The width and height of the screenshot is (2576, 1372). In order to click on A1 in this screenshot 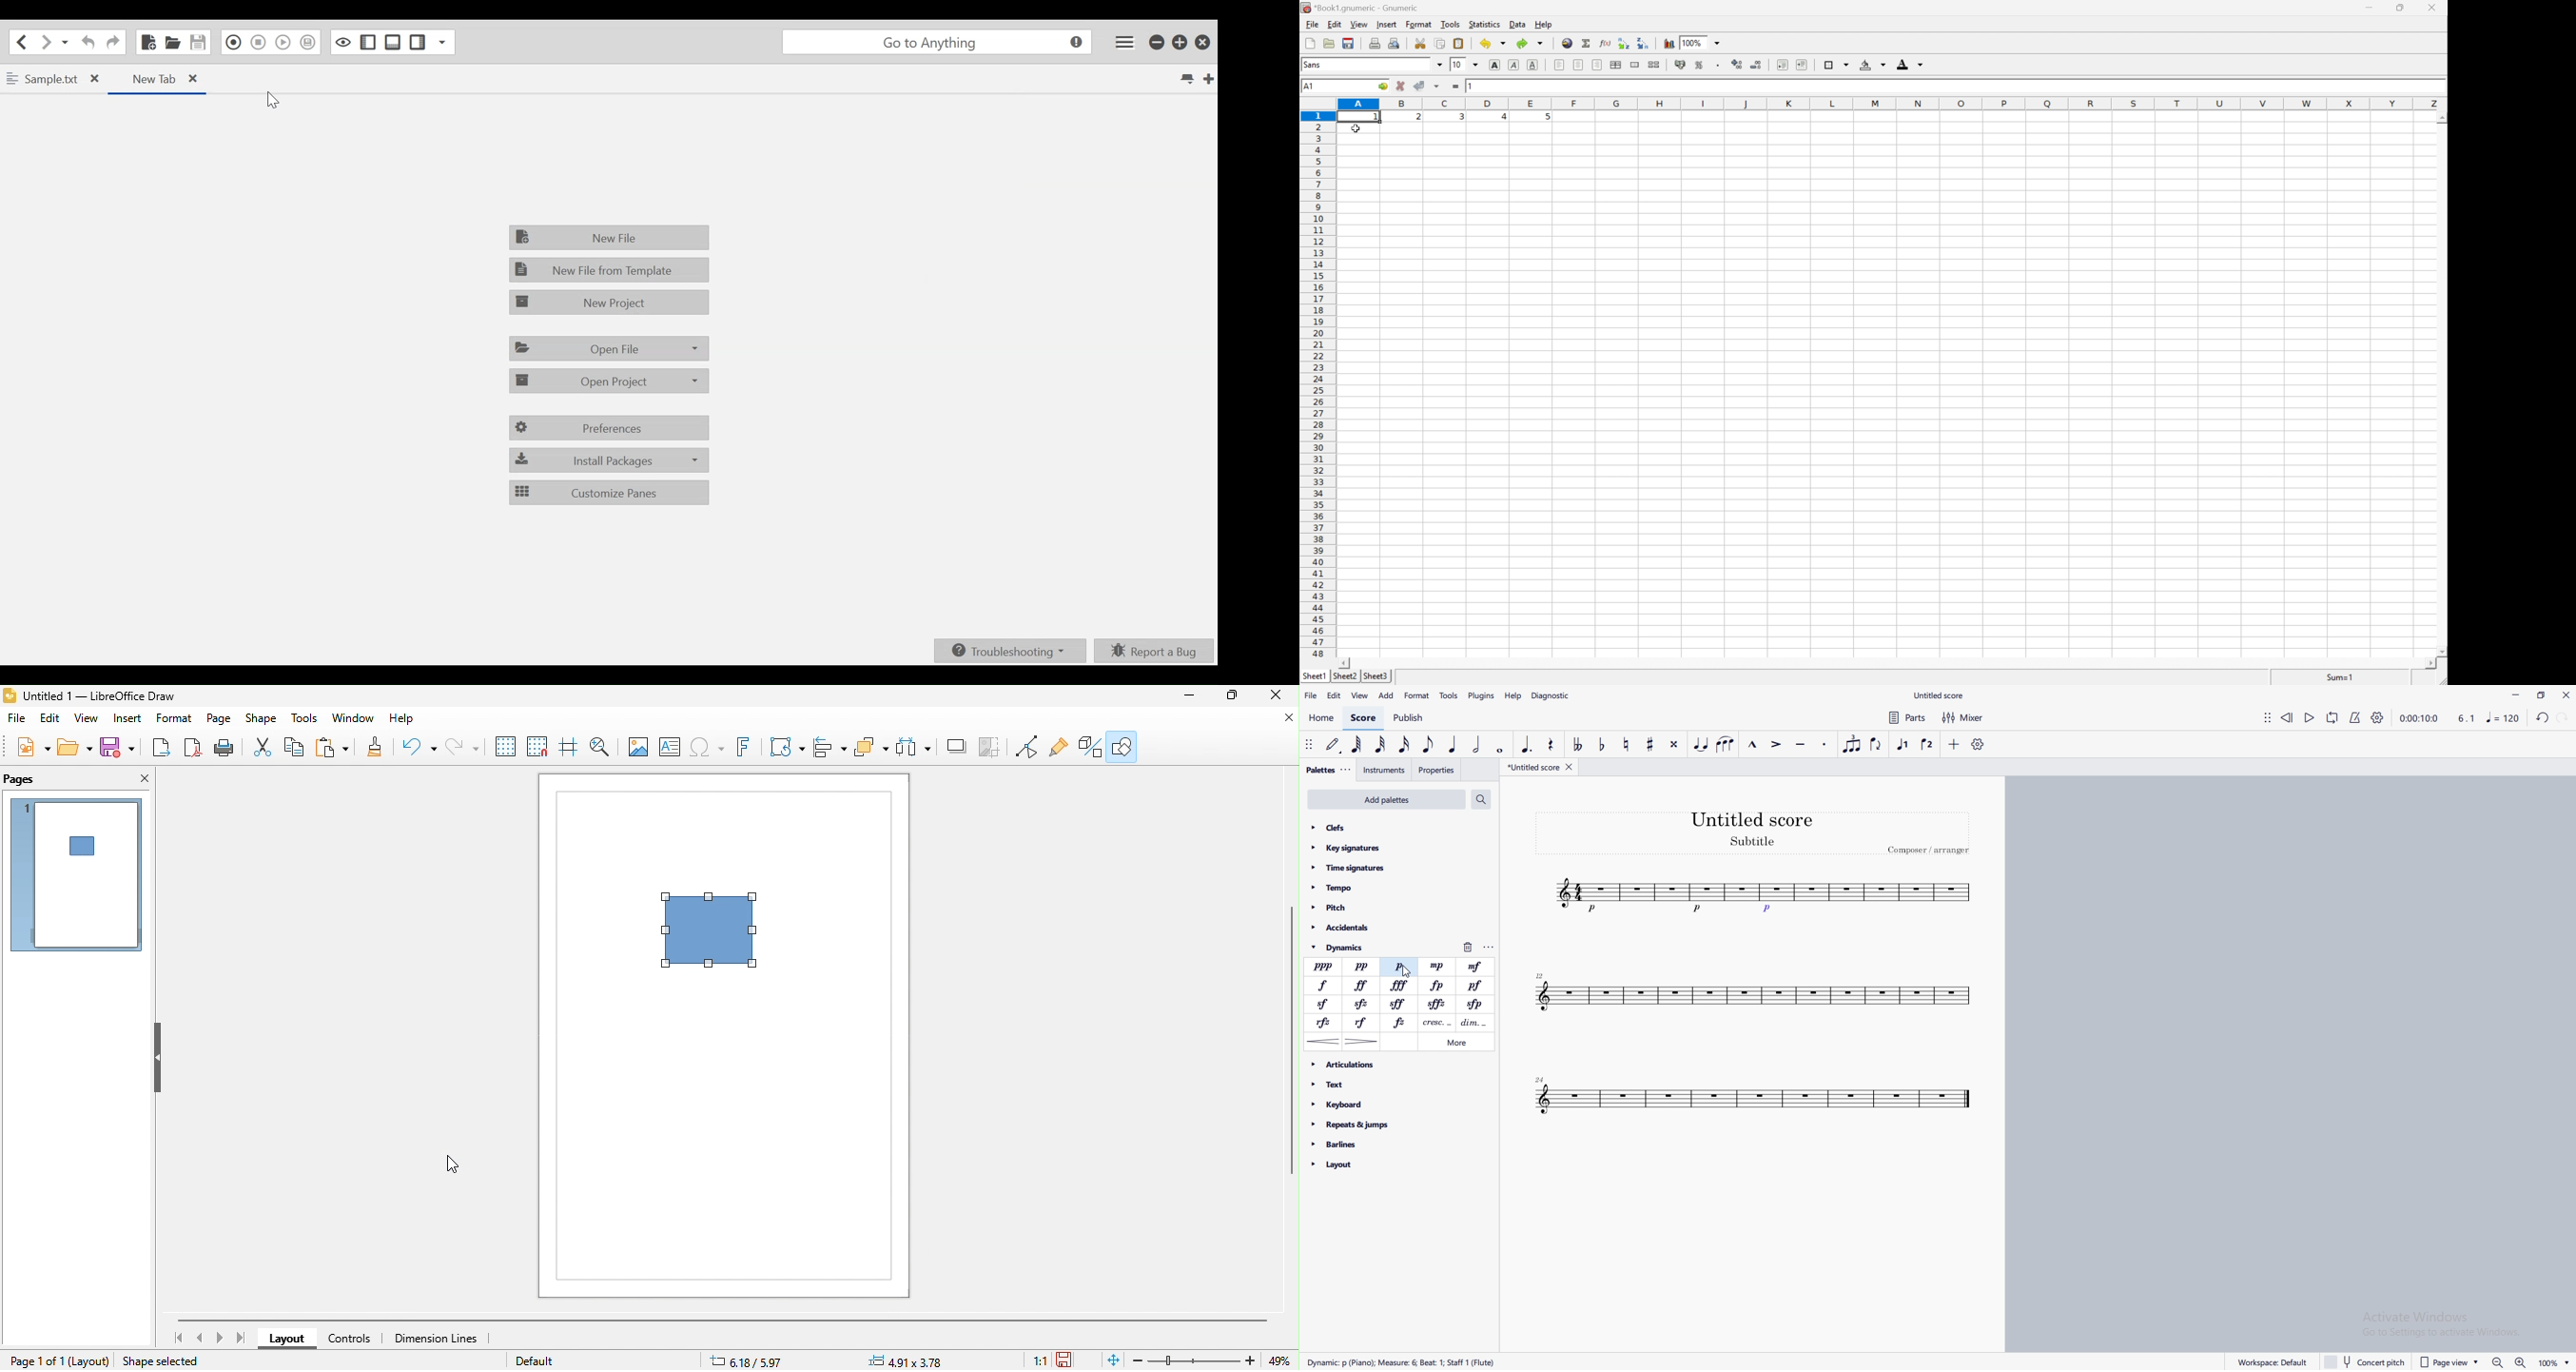, I will do `click(1311, 87)`.